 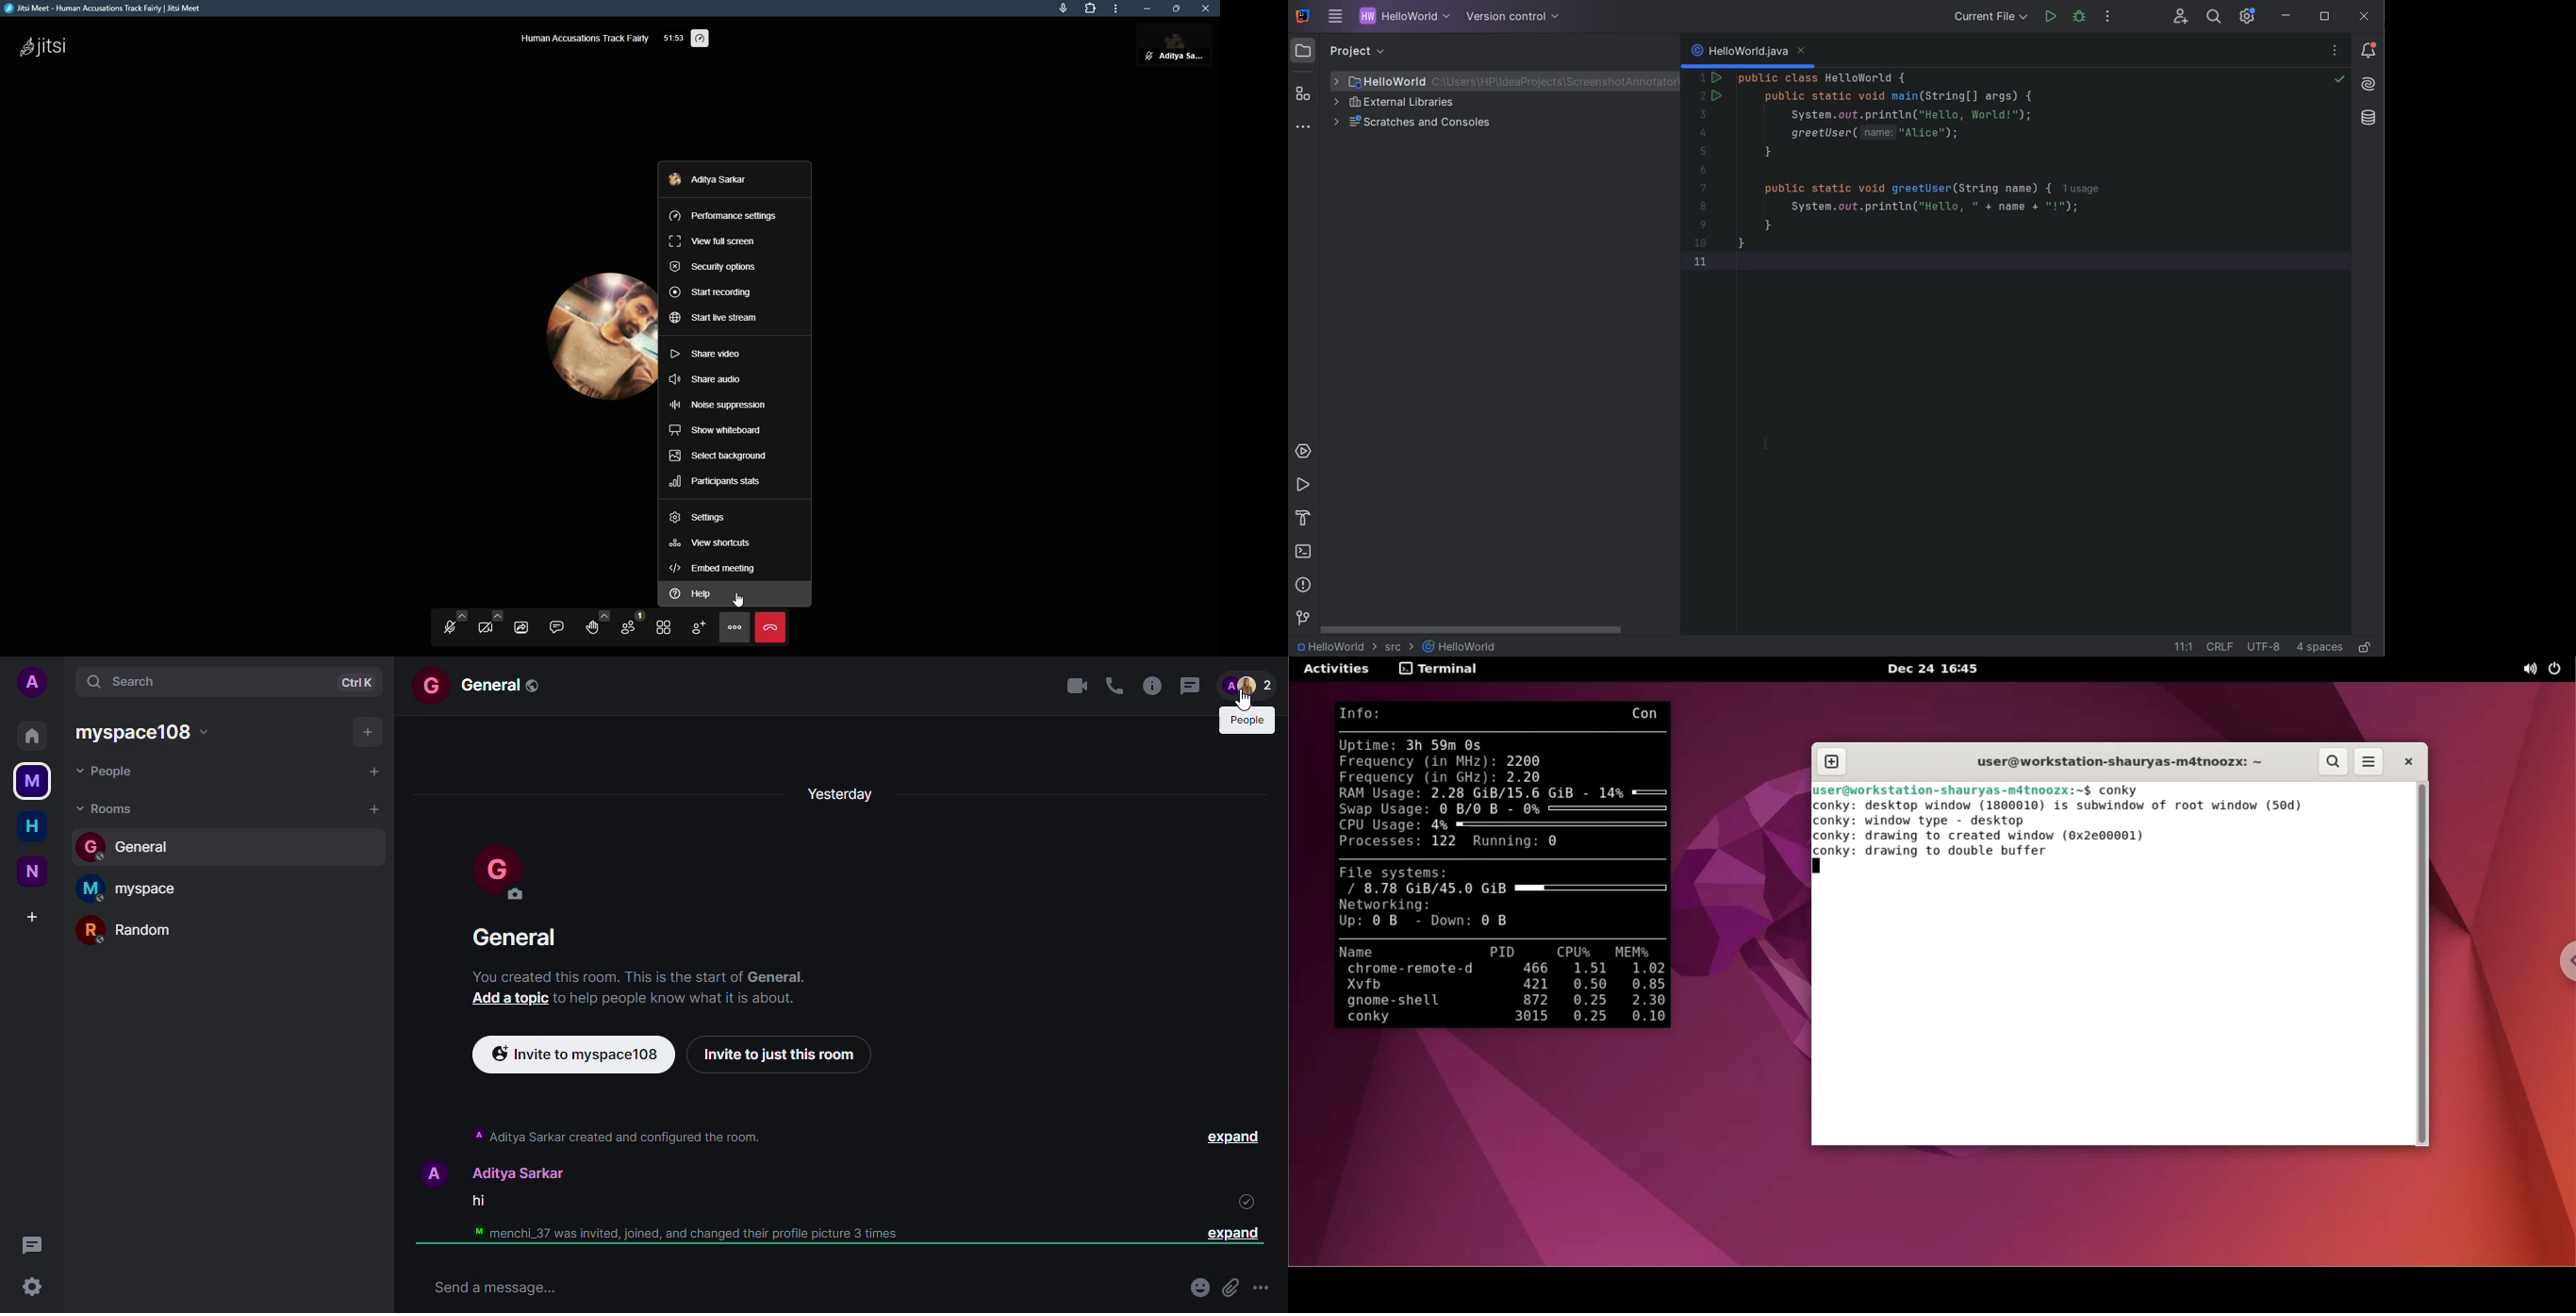 What do you see at coordinates (2264, 646) in the screenshot?
I see `FILE ENCODING` at bounding box center [2264, 646].